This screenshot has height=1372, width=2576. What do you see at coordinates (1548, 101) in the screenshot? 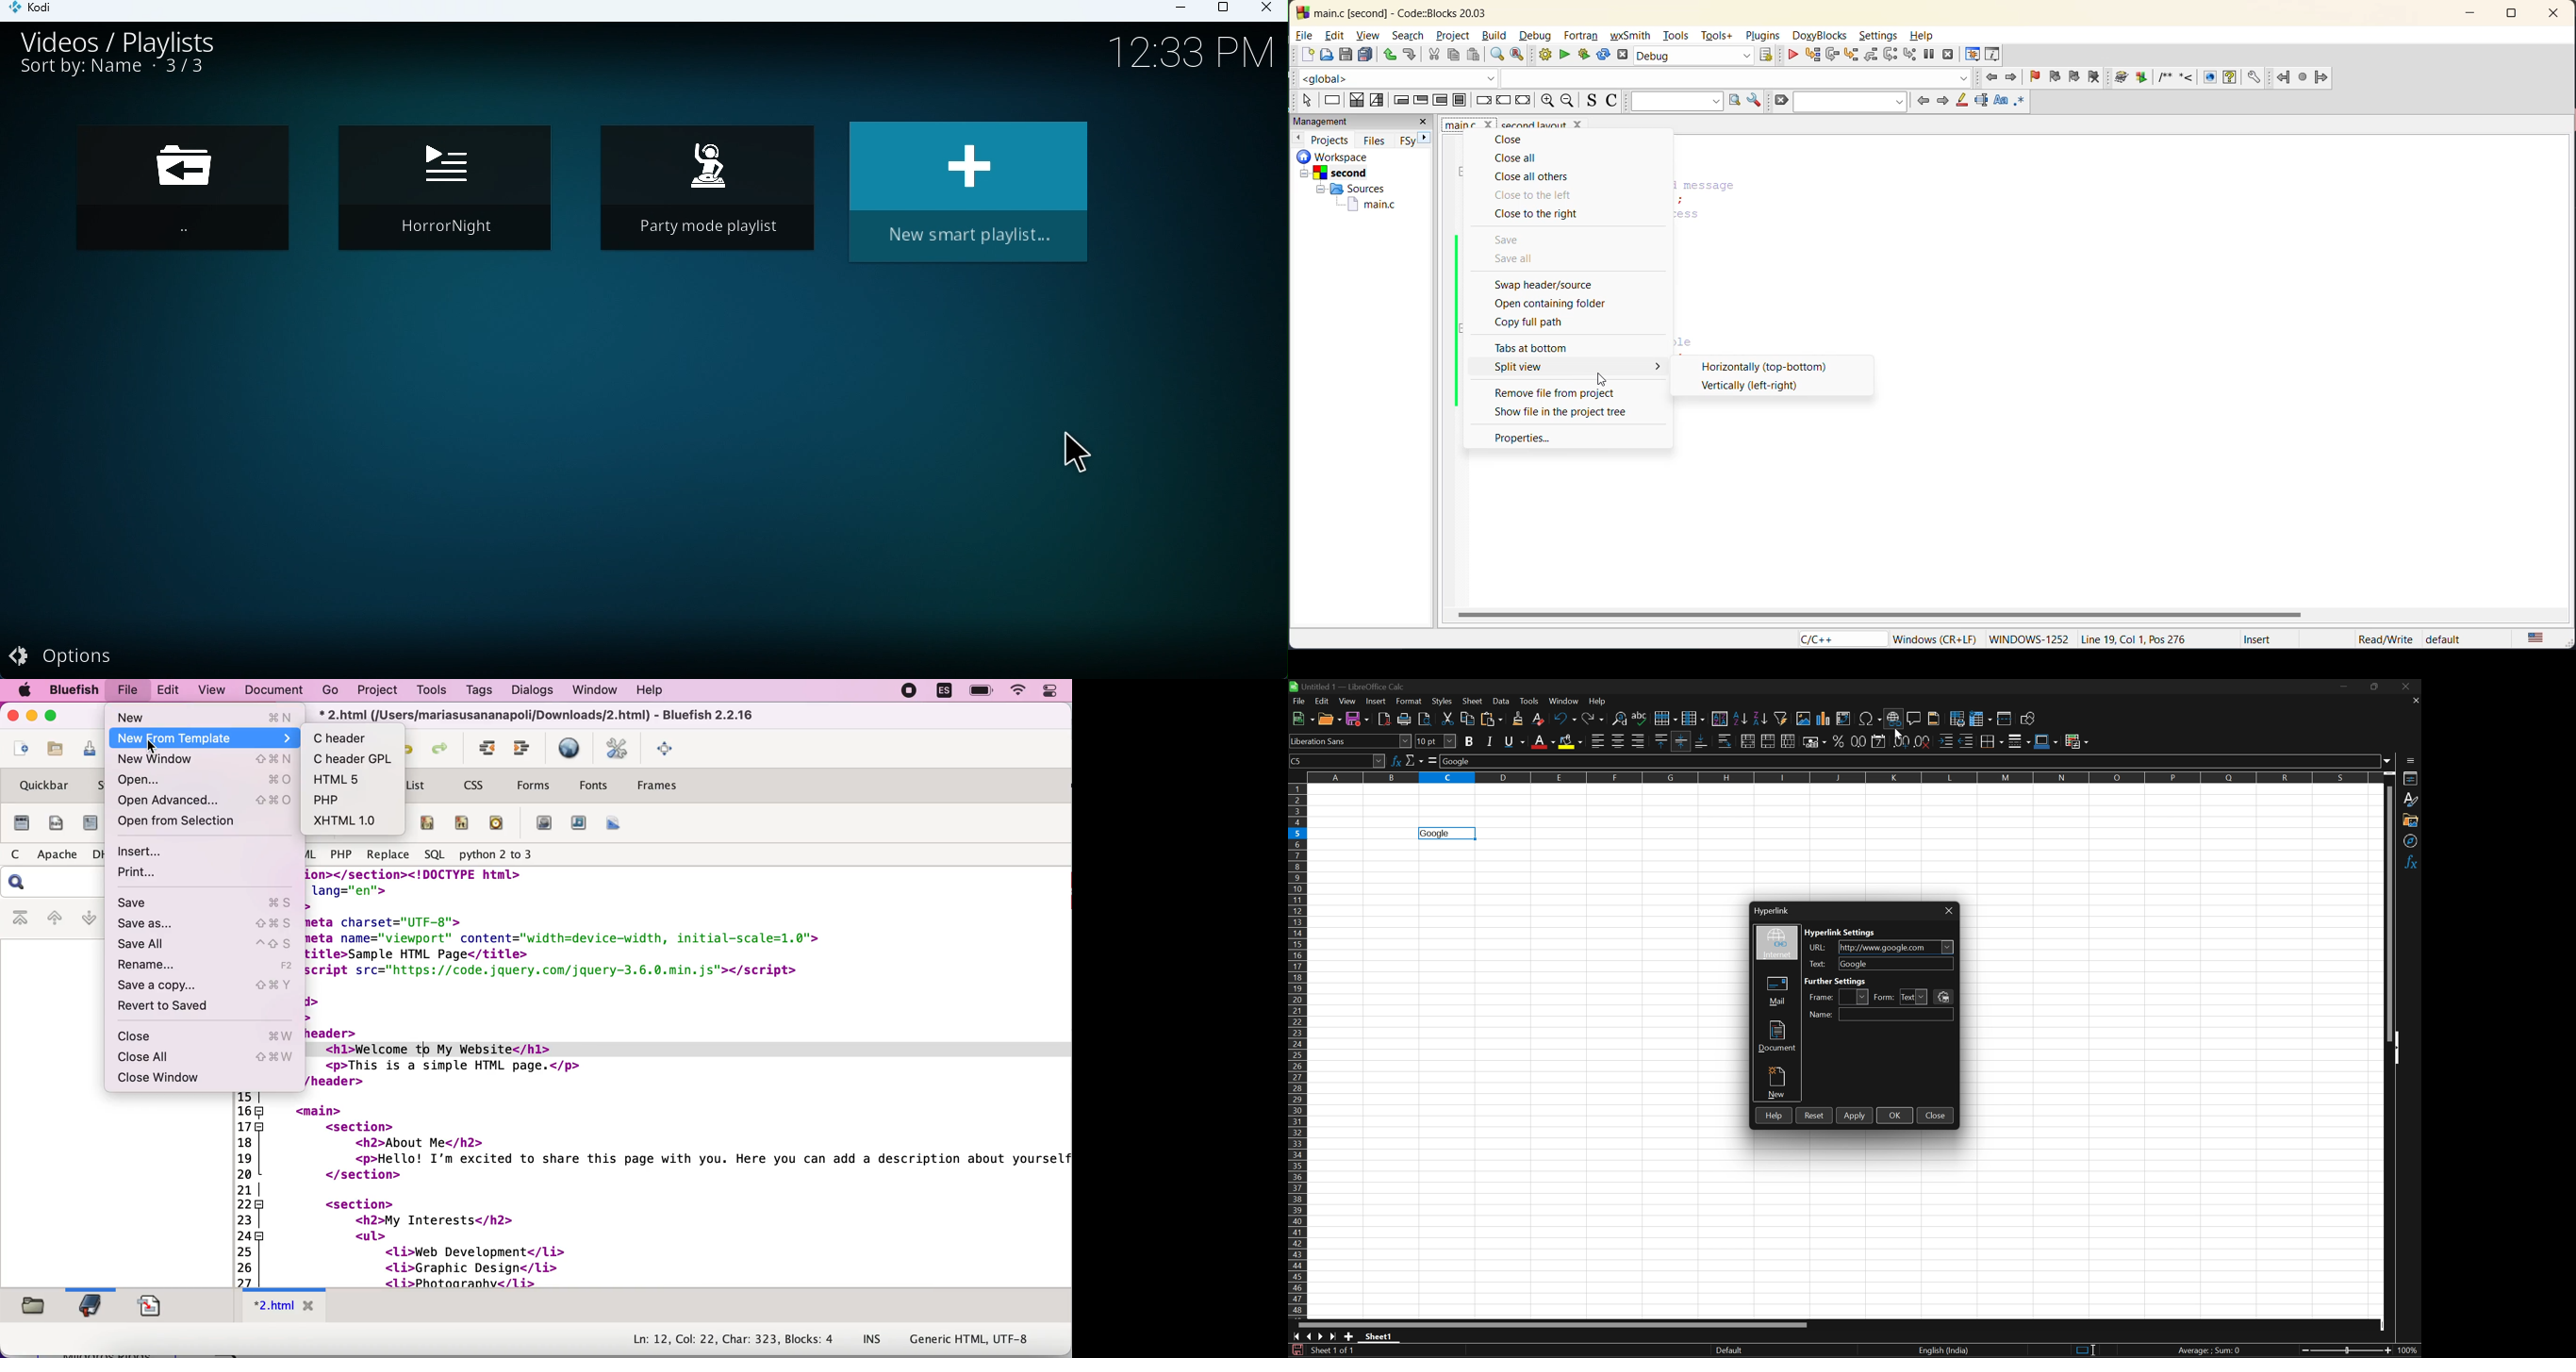
I see `zoom in` at bounding box center [1548, 101].